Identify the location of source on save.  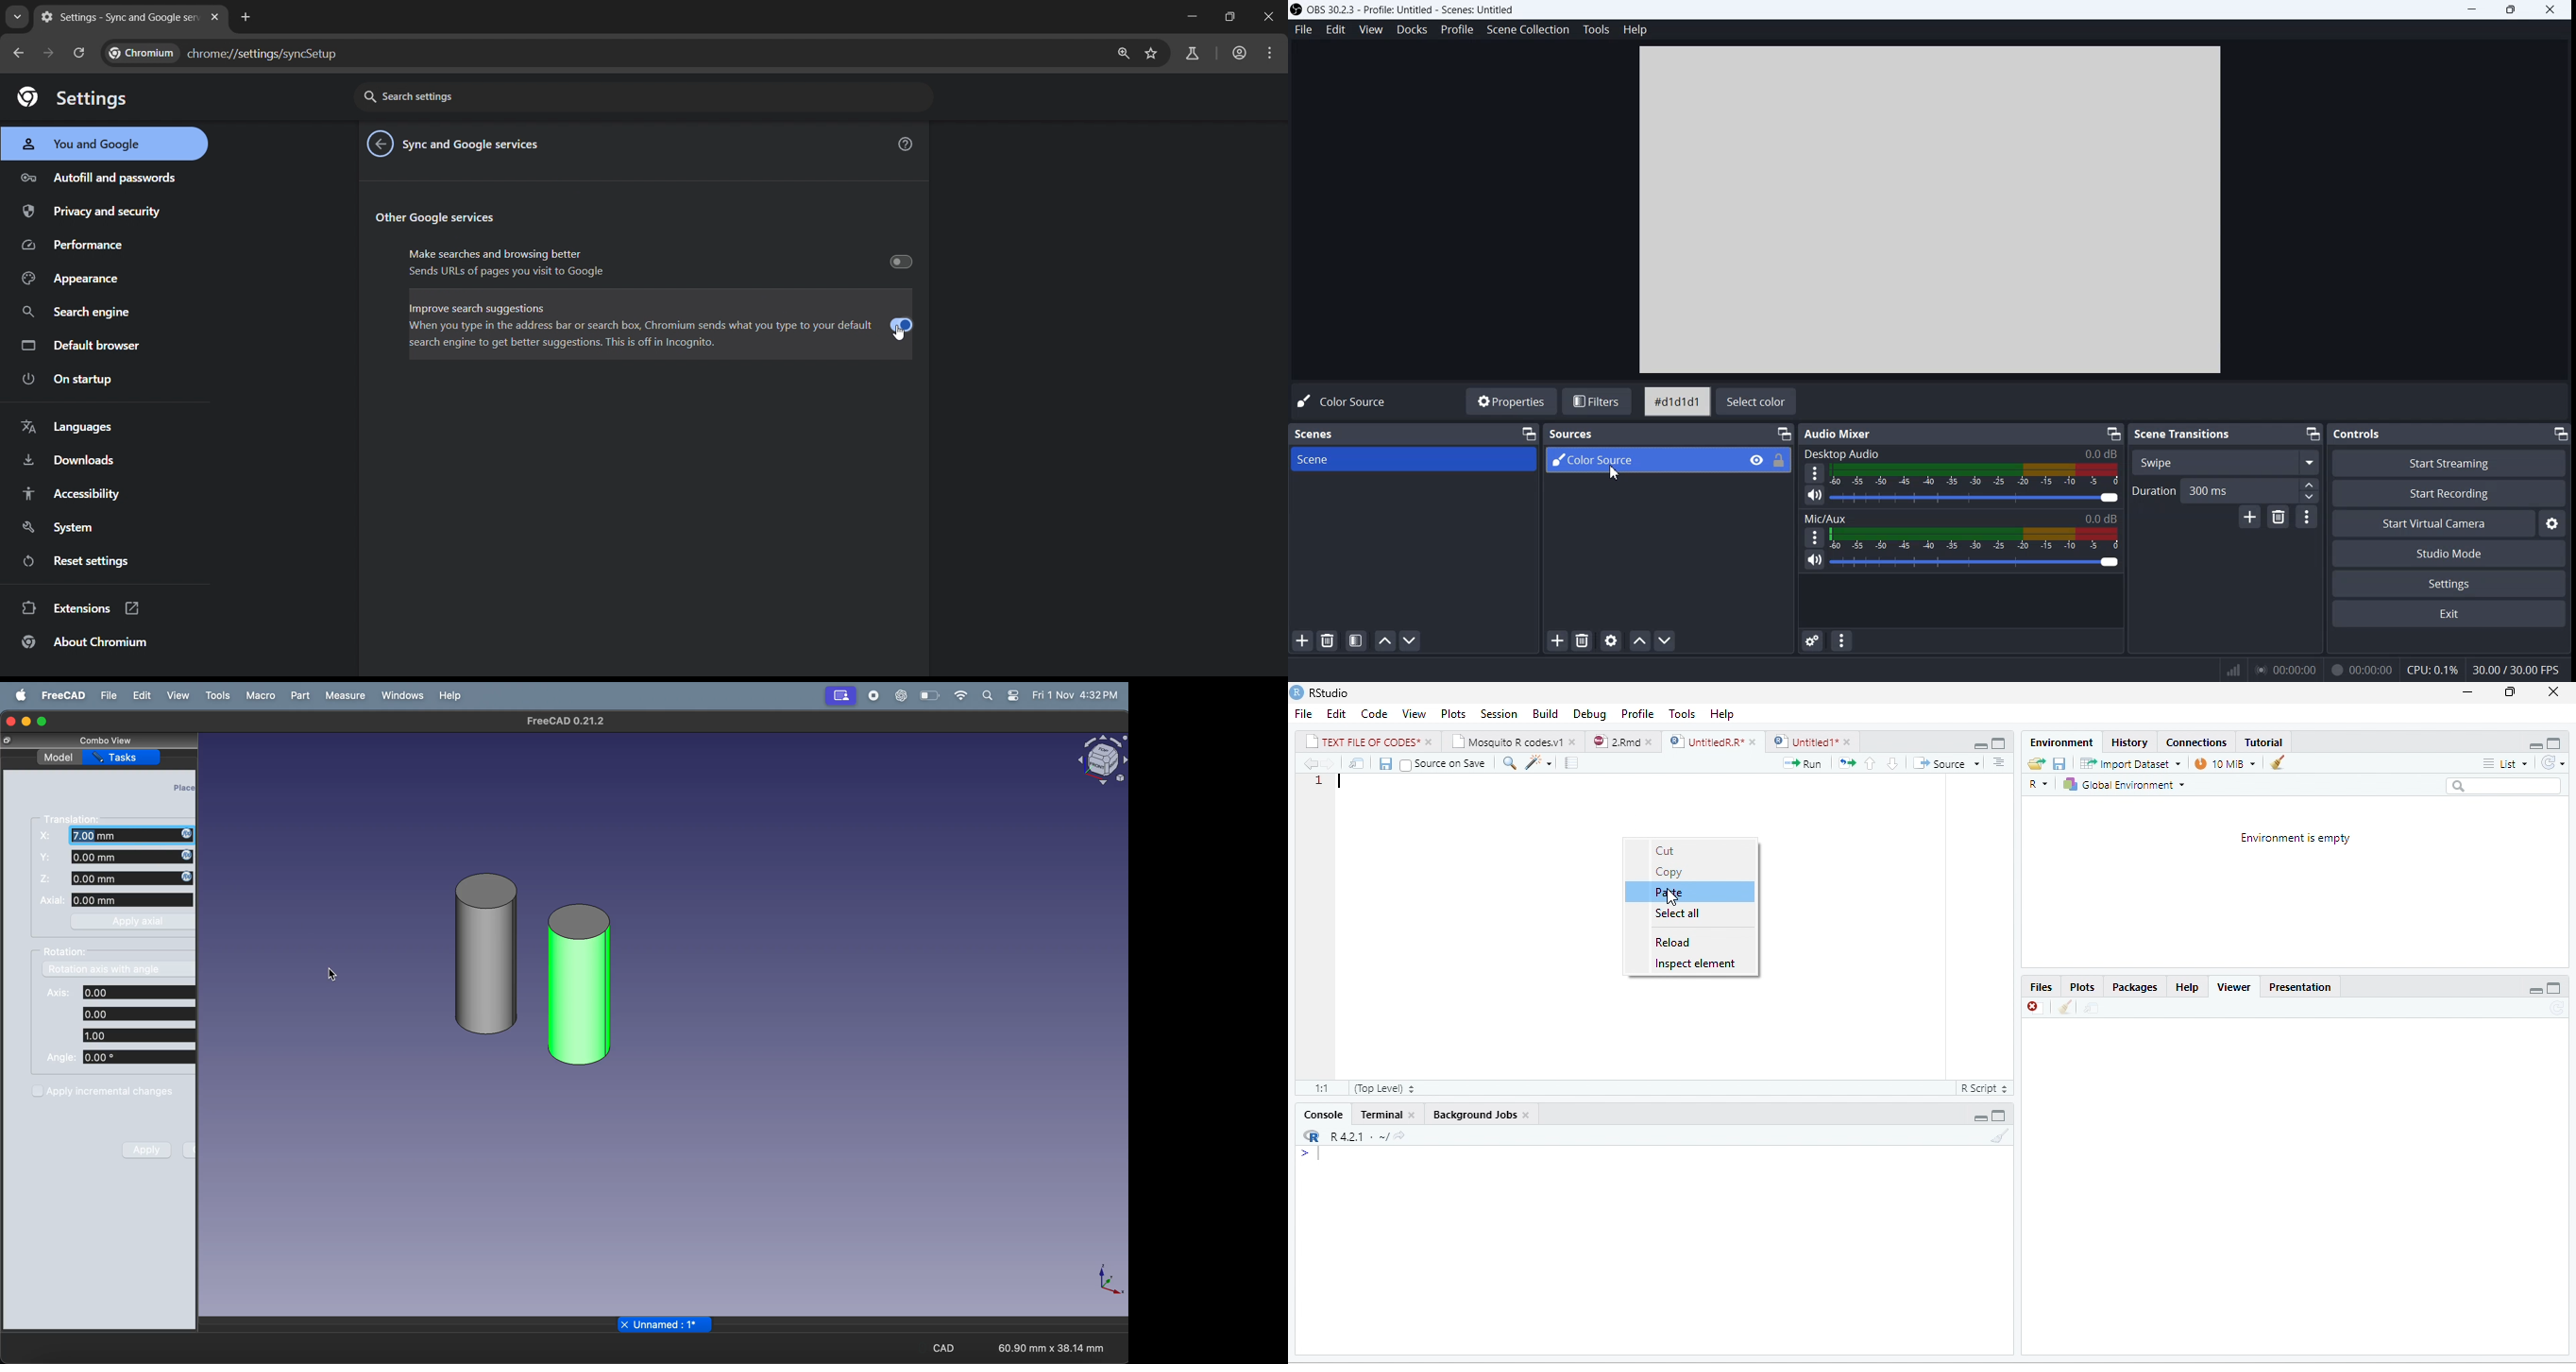
(1449, 763).